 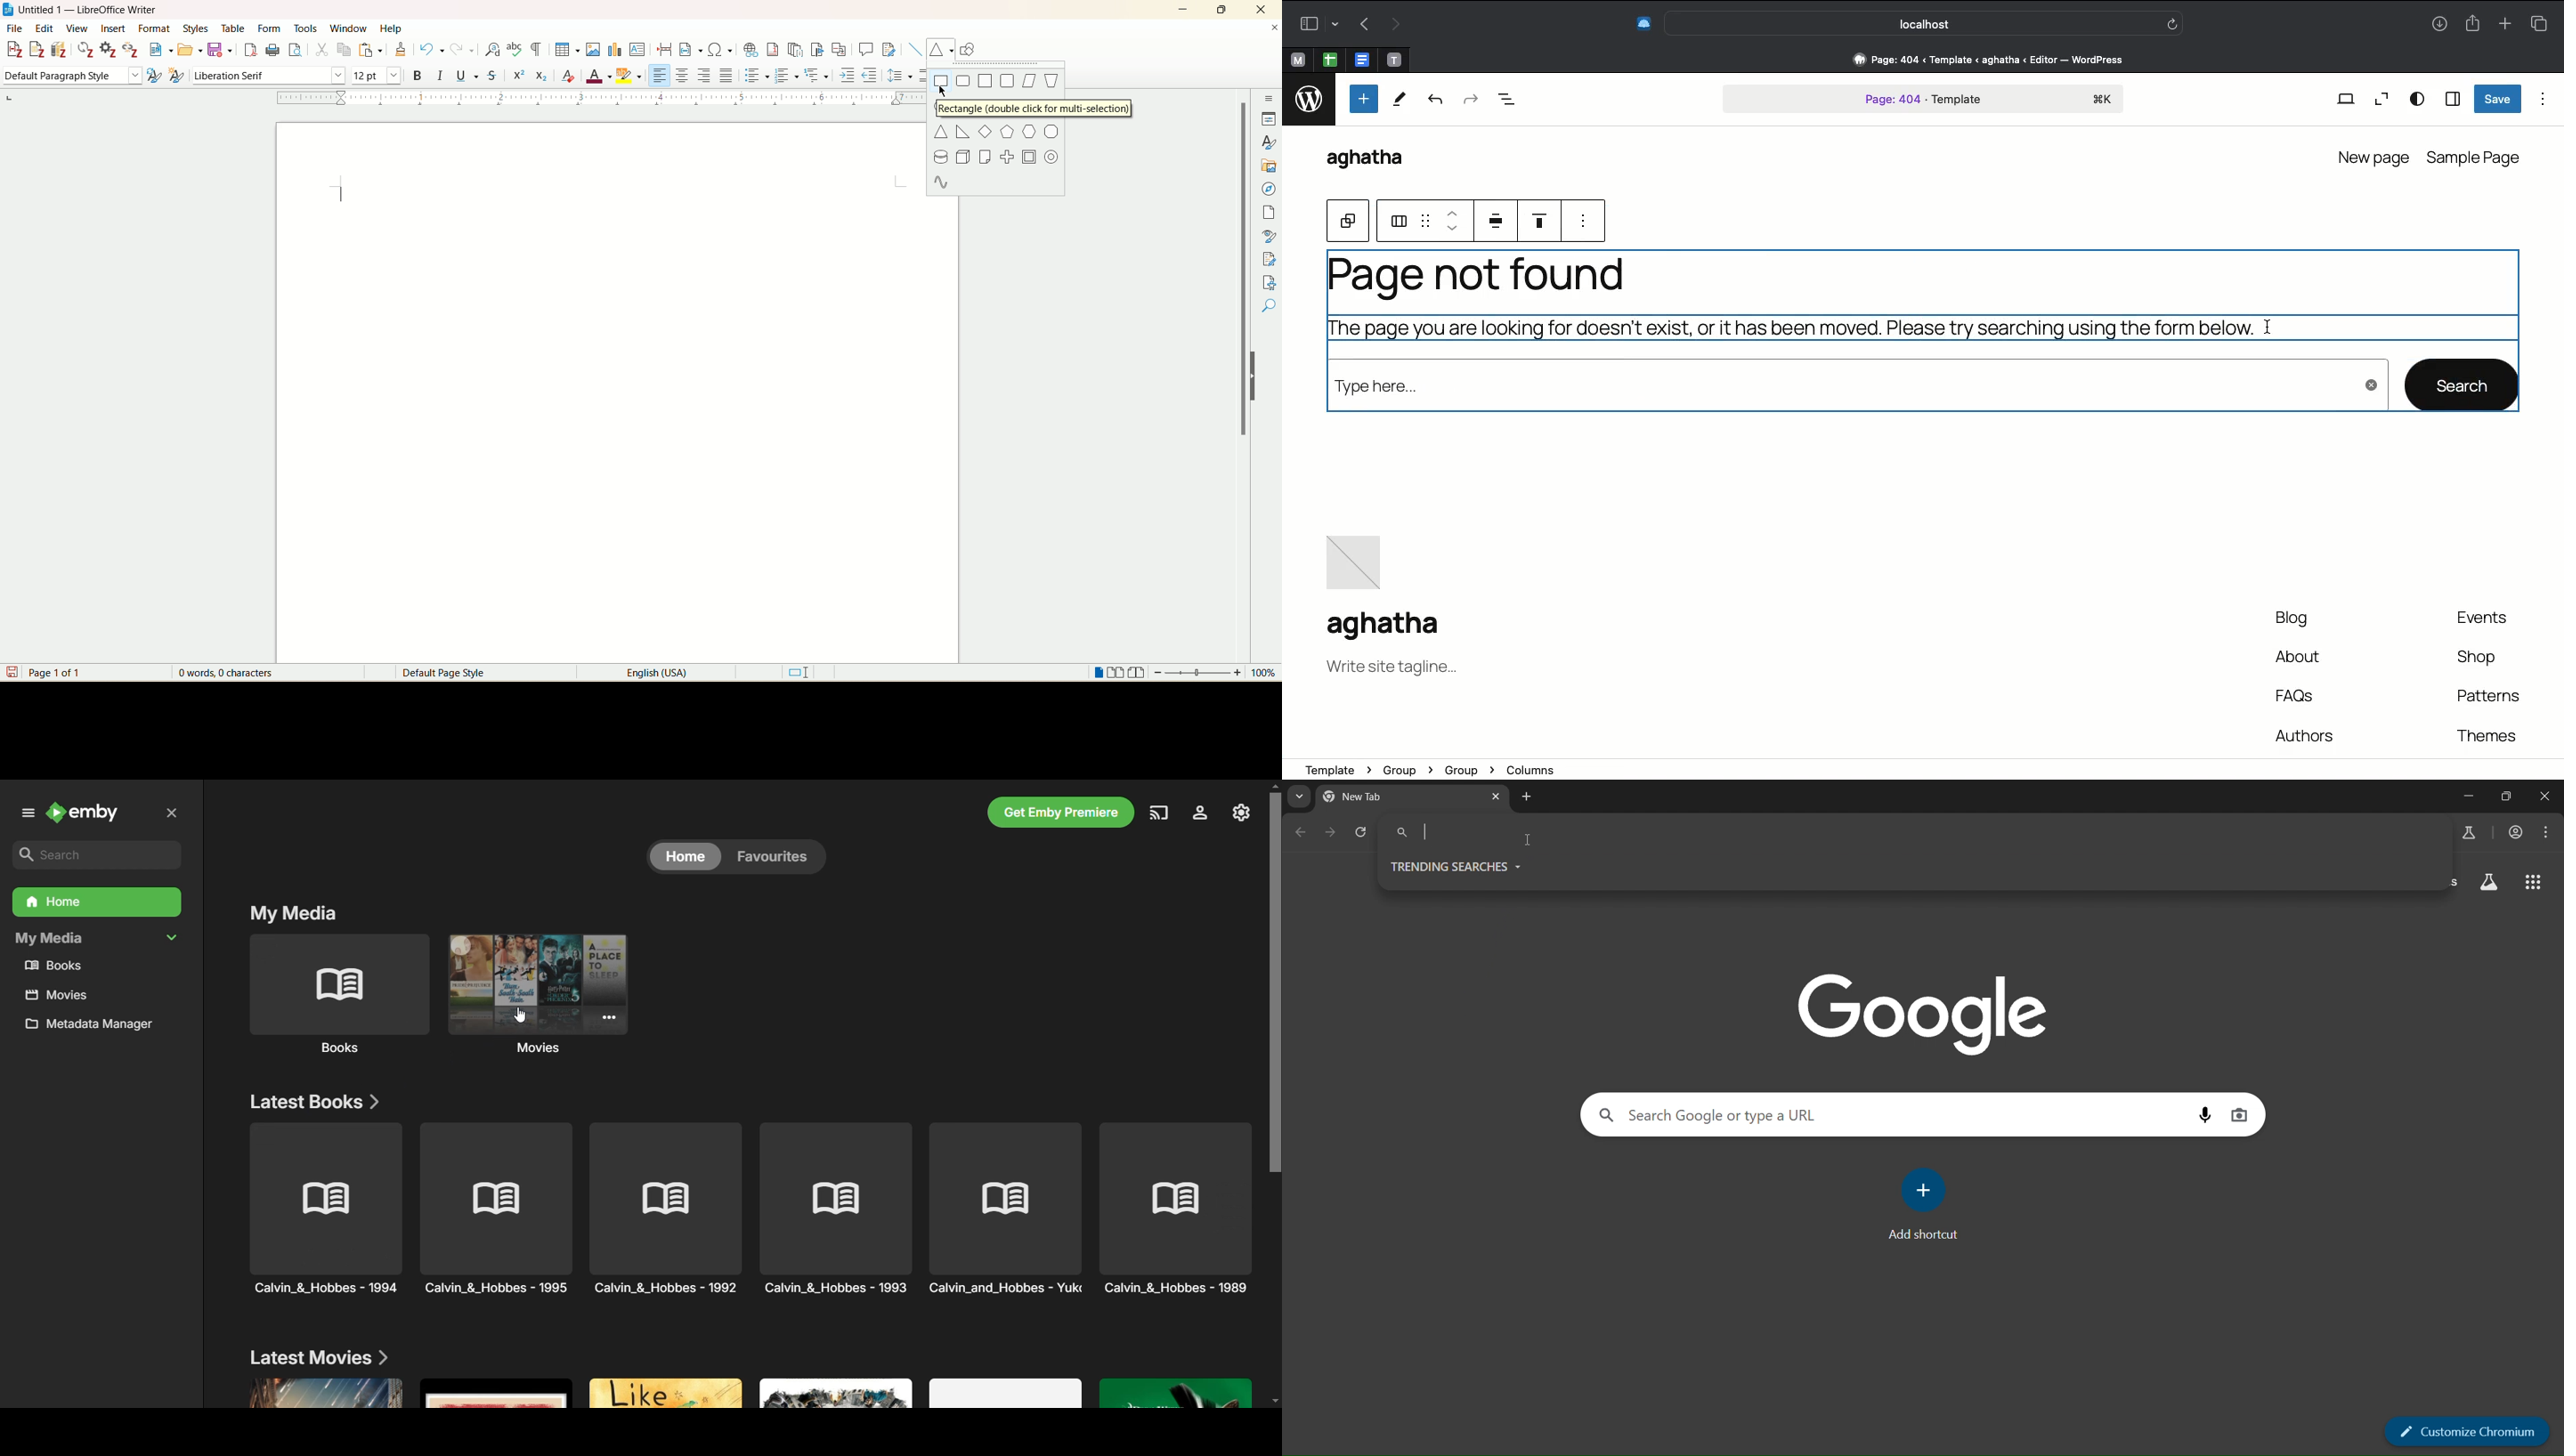 I want to click on maximize, so click(x=1225, y=9).